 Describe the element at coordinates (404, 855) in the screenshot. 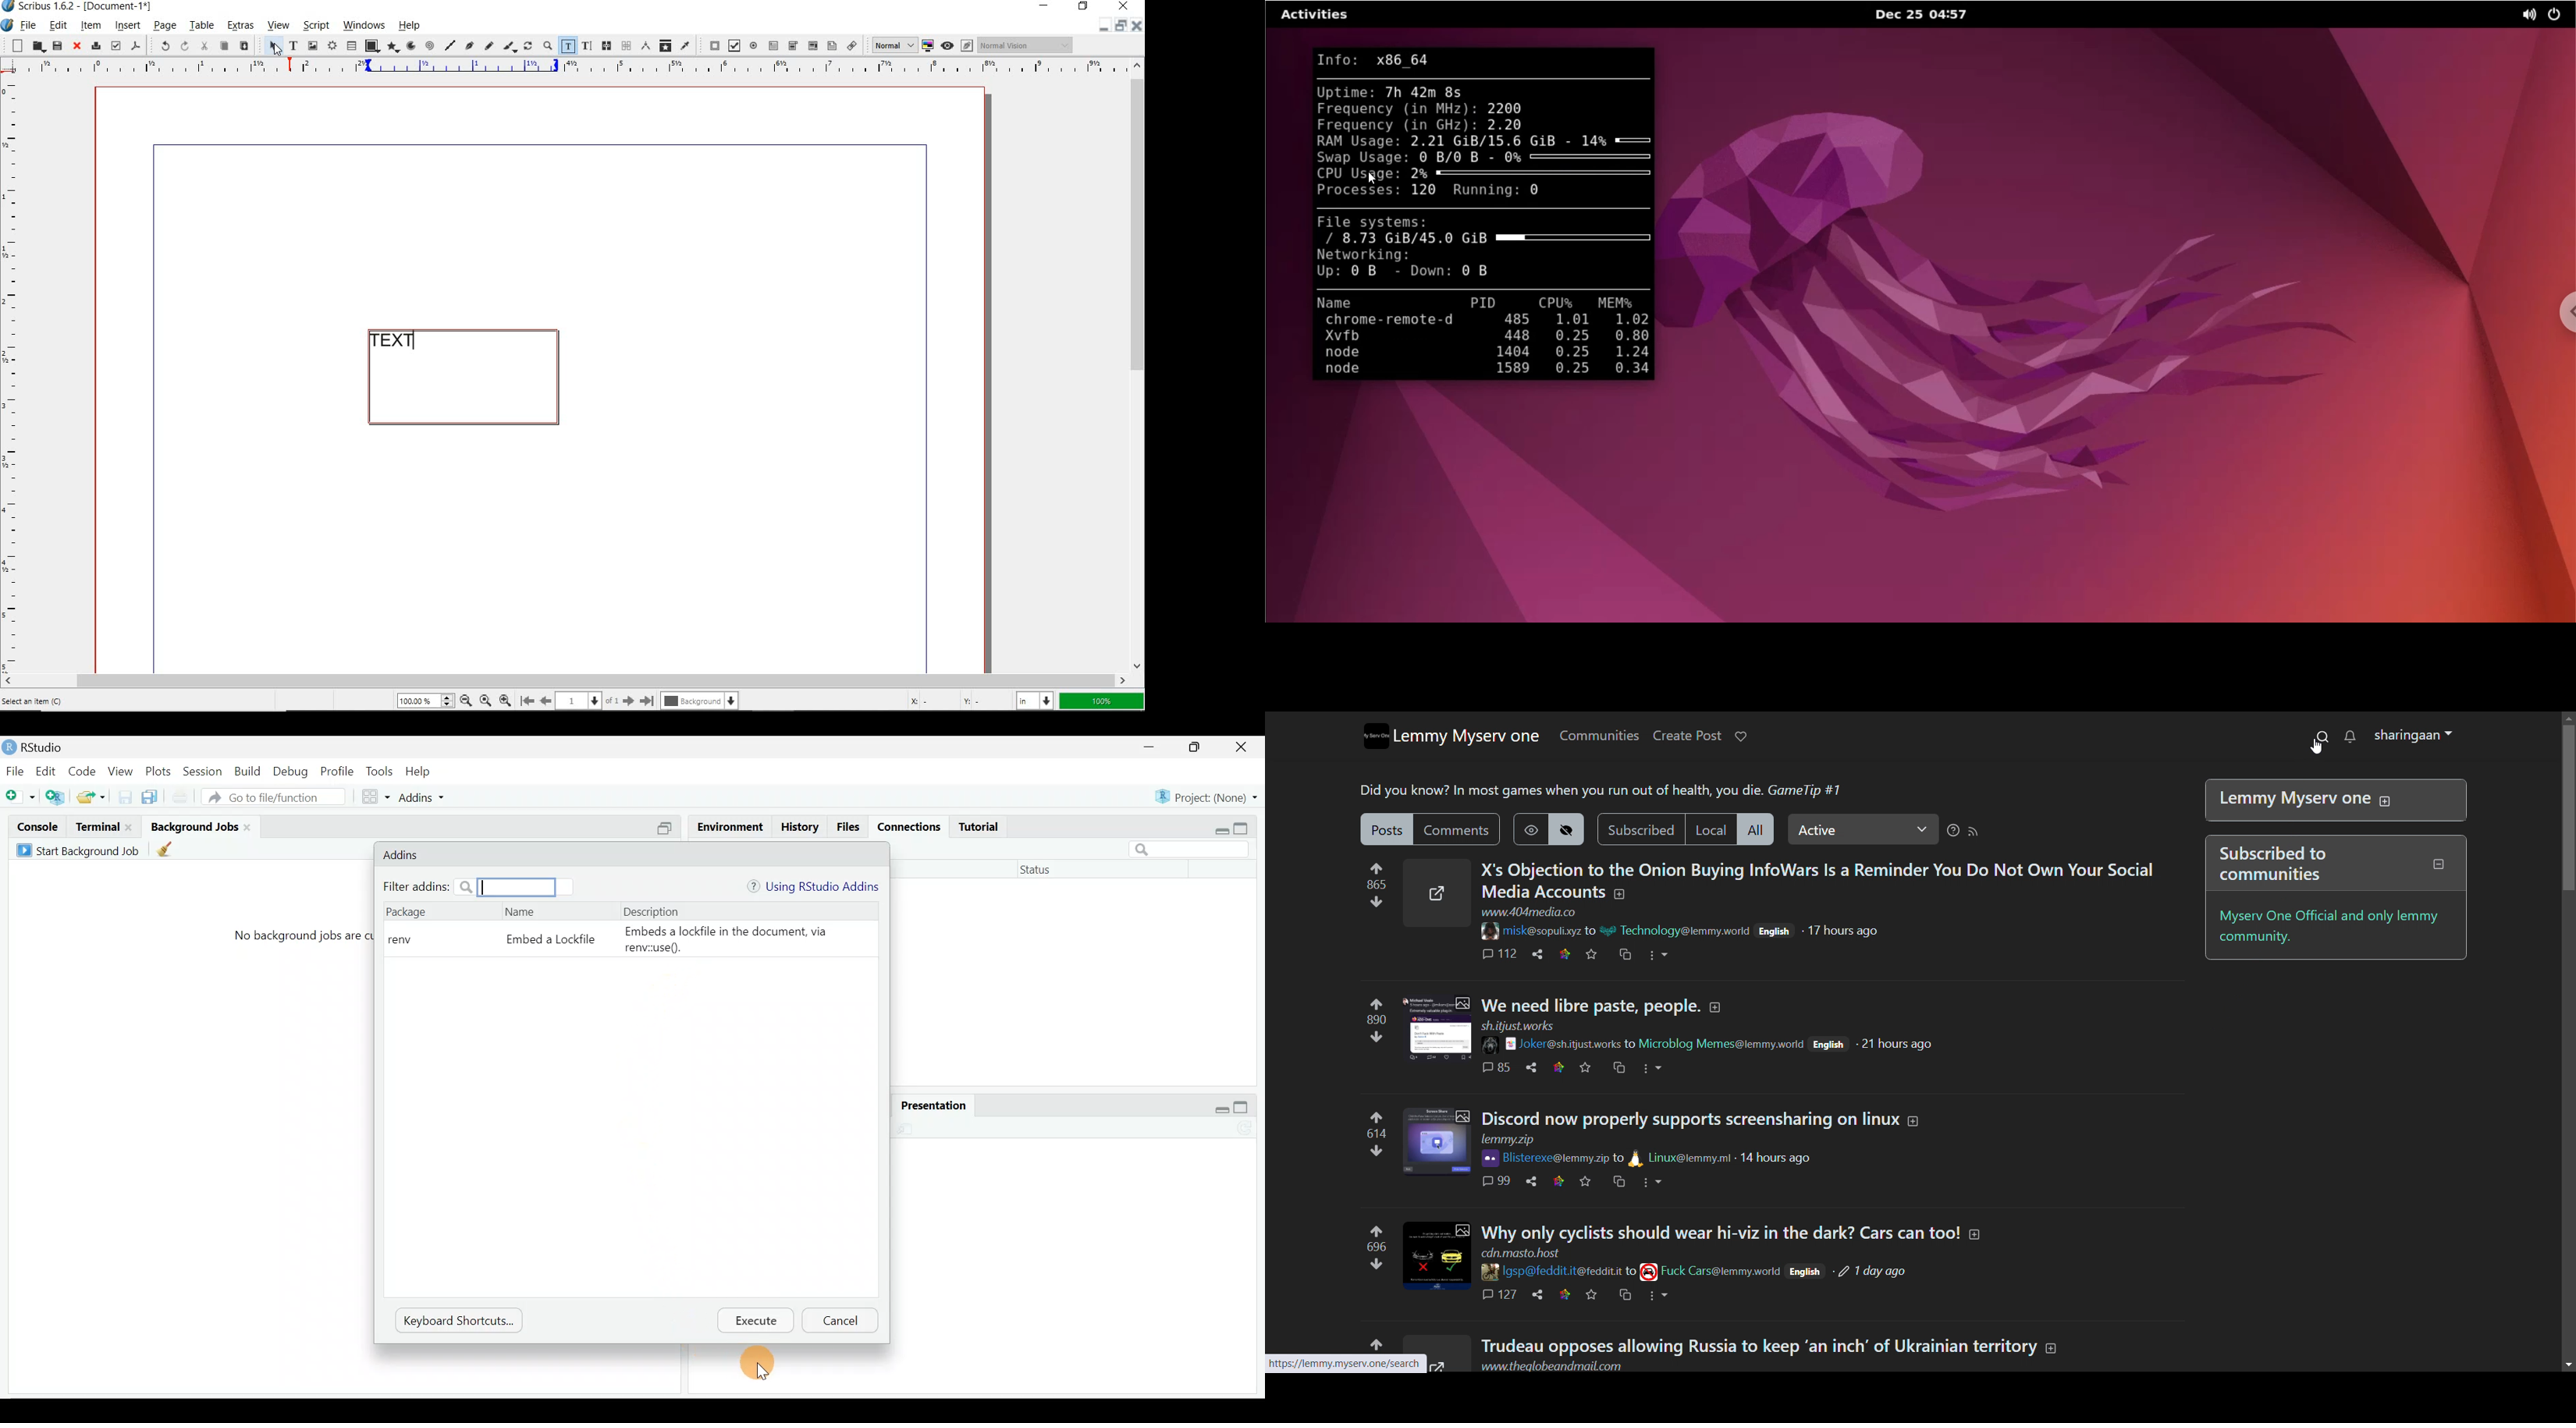

I see `Addins` at that location.